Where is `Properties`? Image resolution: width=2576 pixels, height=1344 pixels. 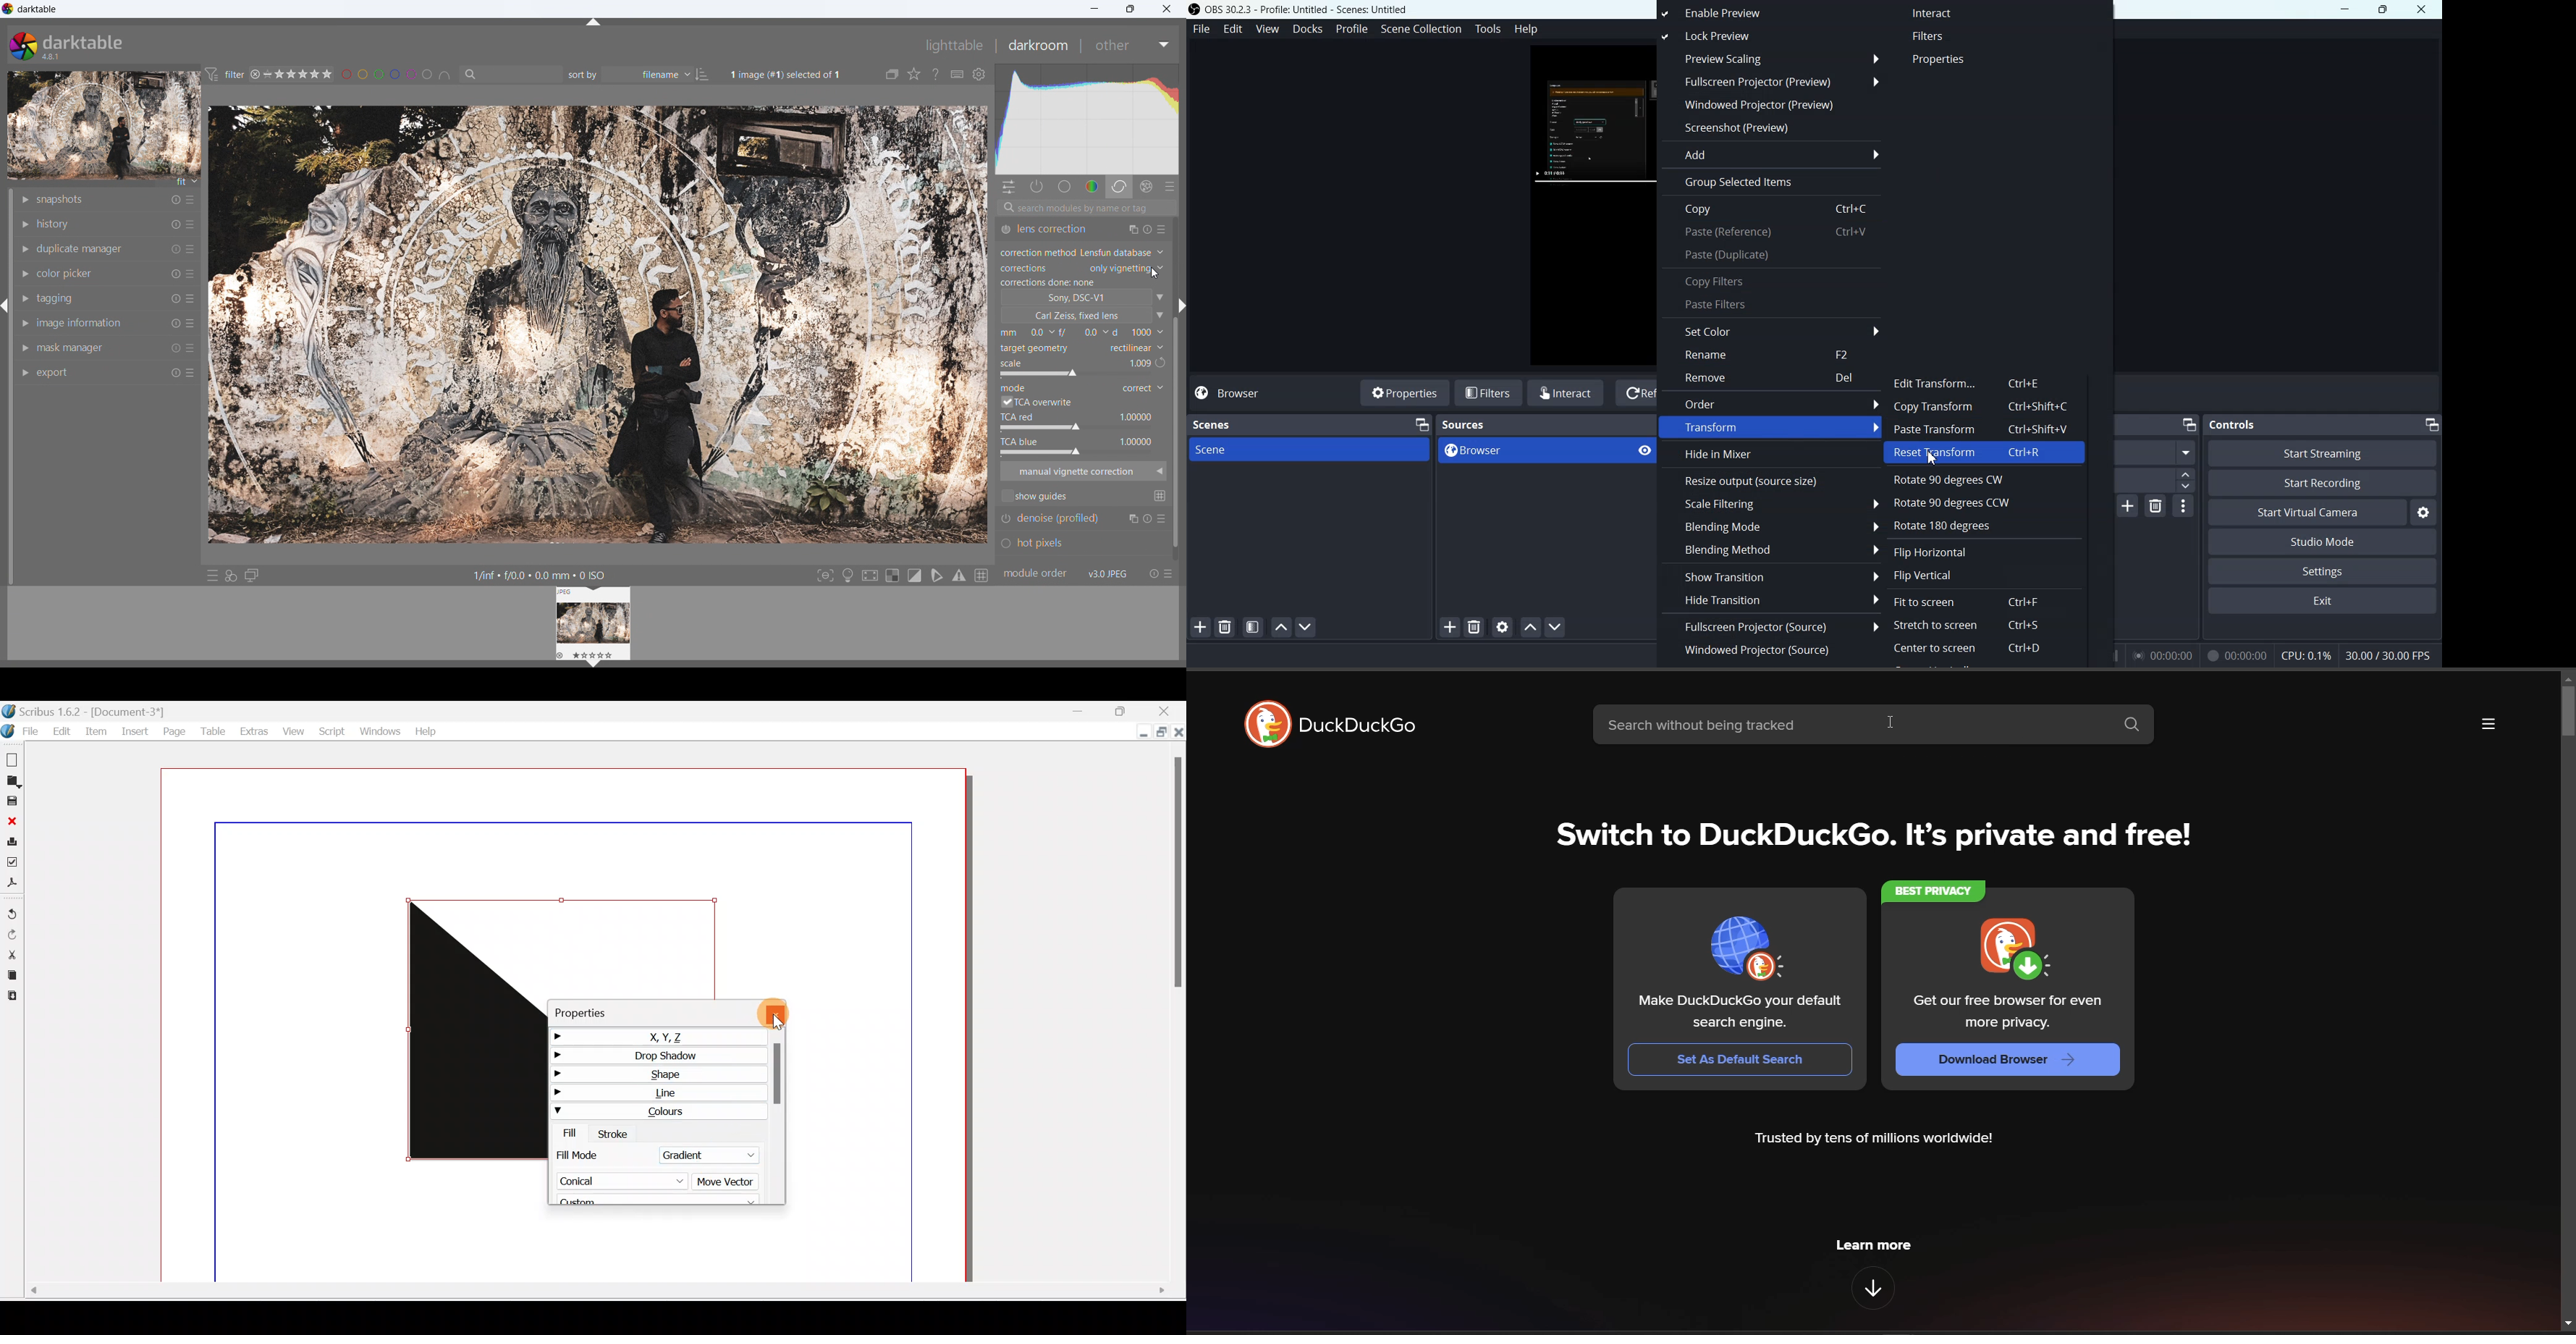
Properties is located at coordinates (1943, 60).